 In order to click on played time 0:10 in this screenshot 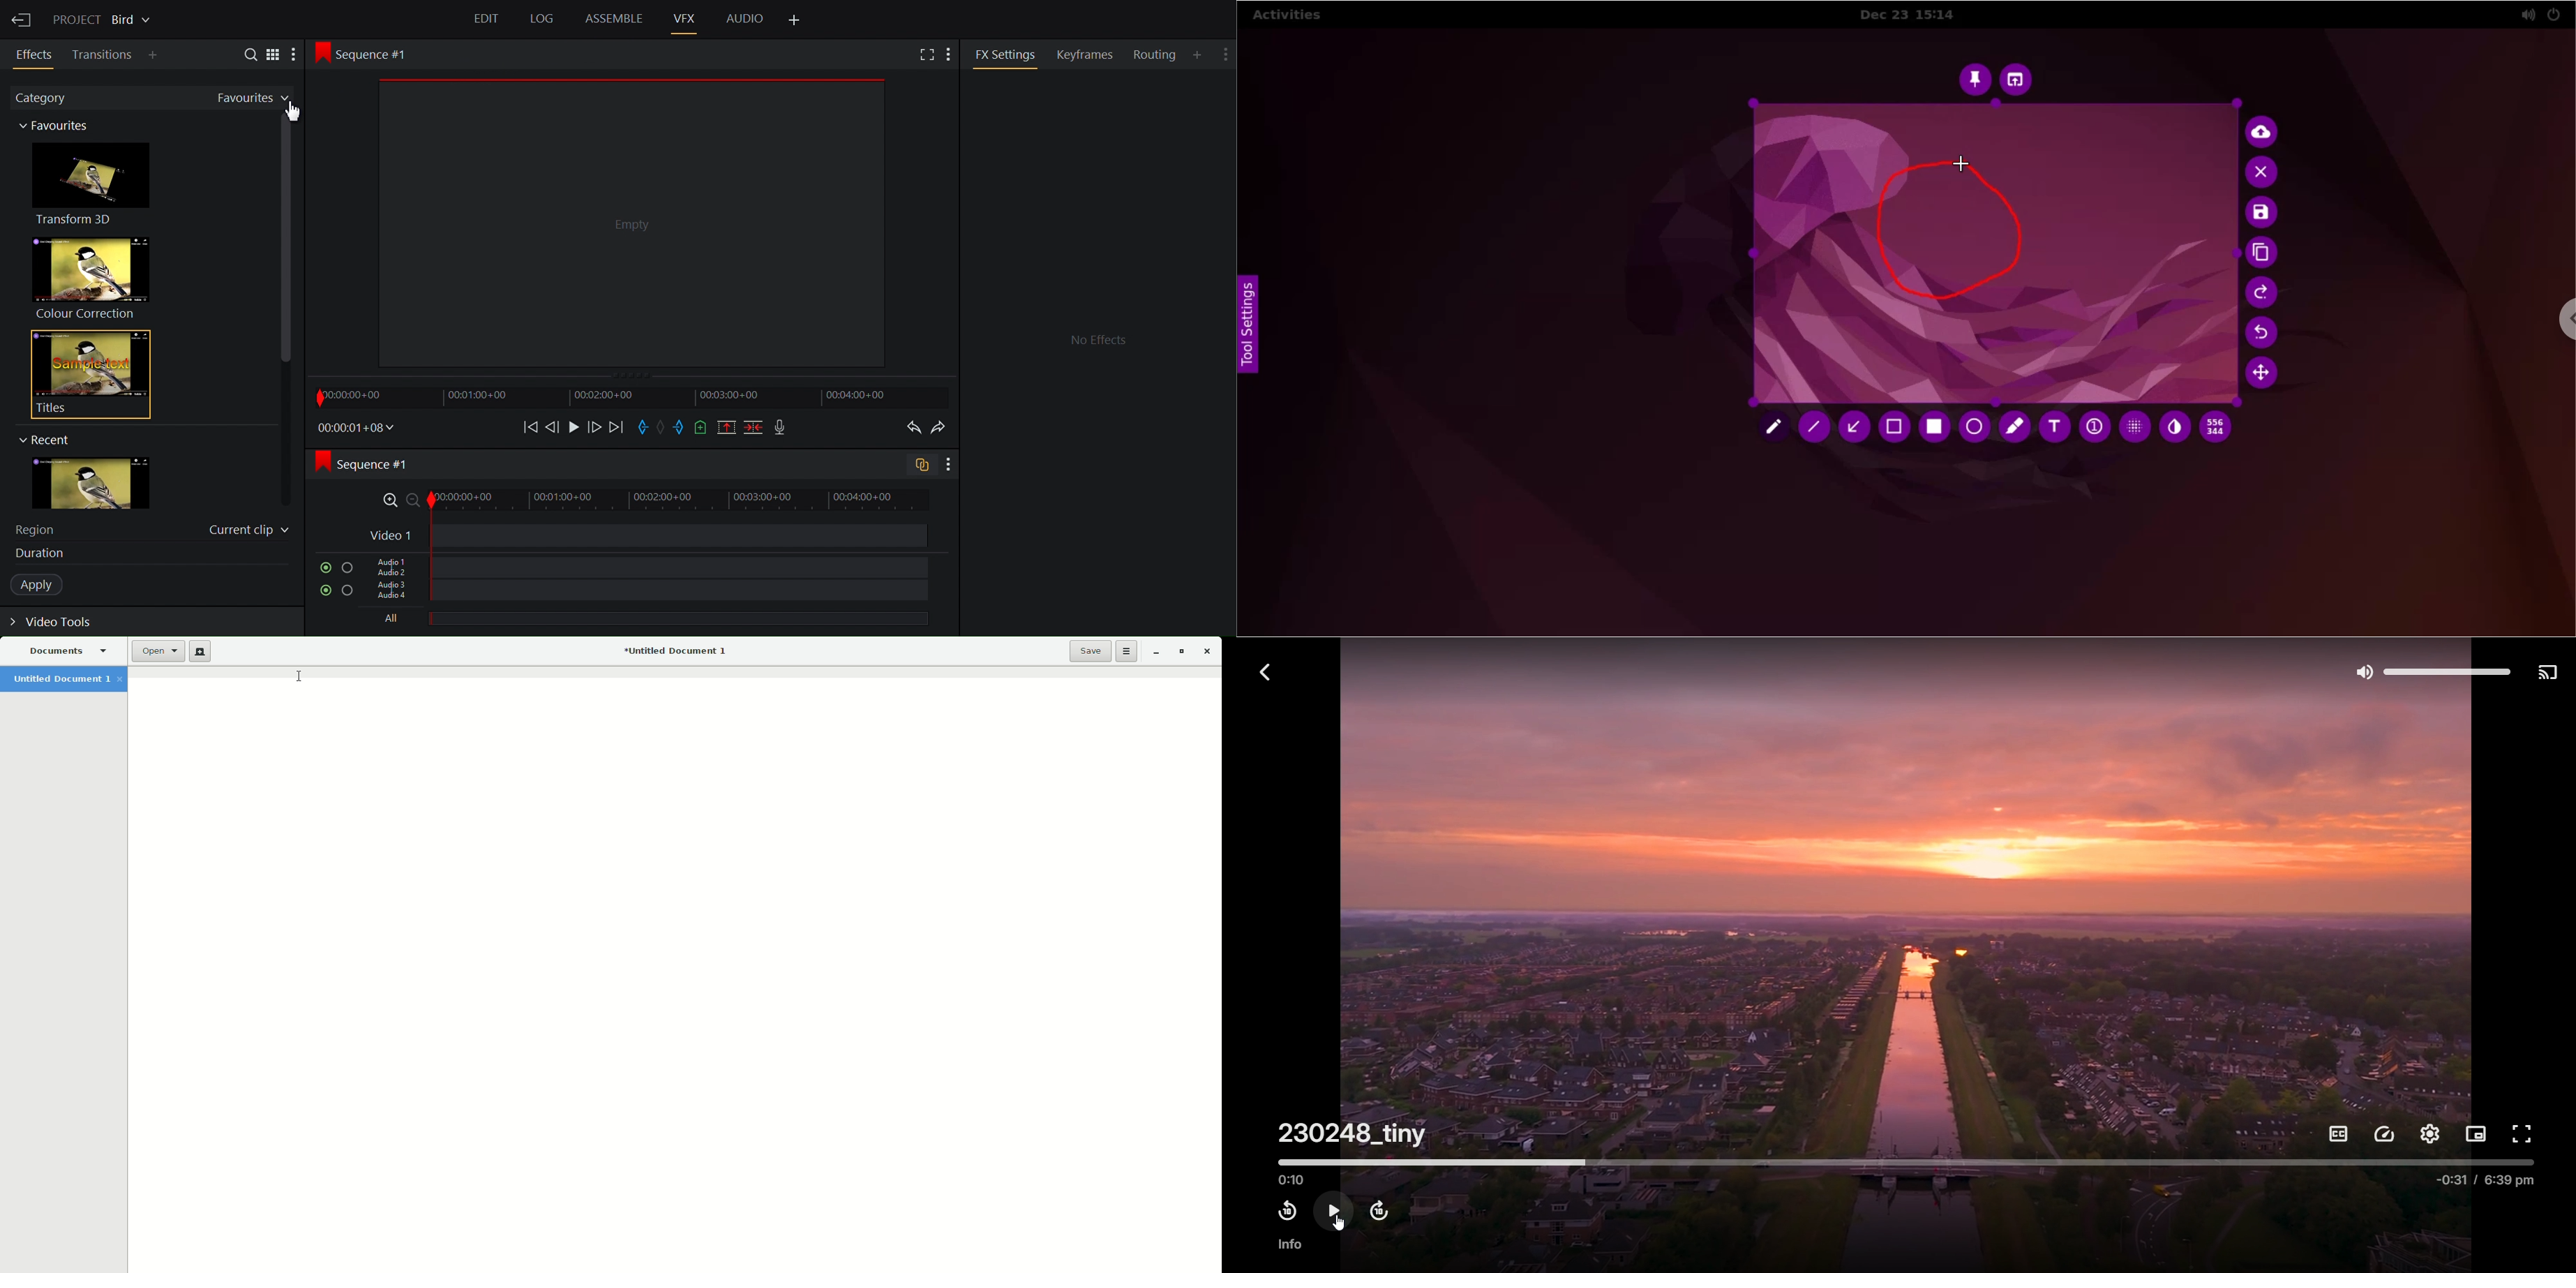, I will do `click(1292, 1181)`.